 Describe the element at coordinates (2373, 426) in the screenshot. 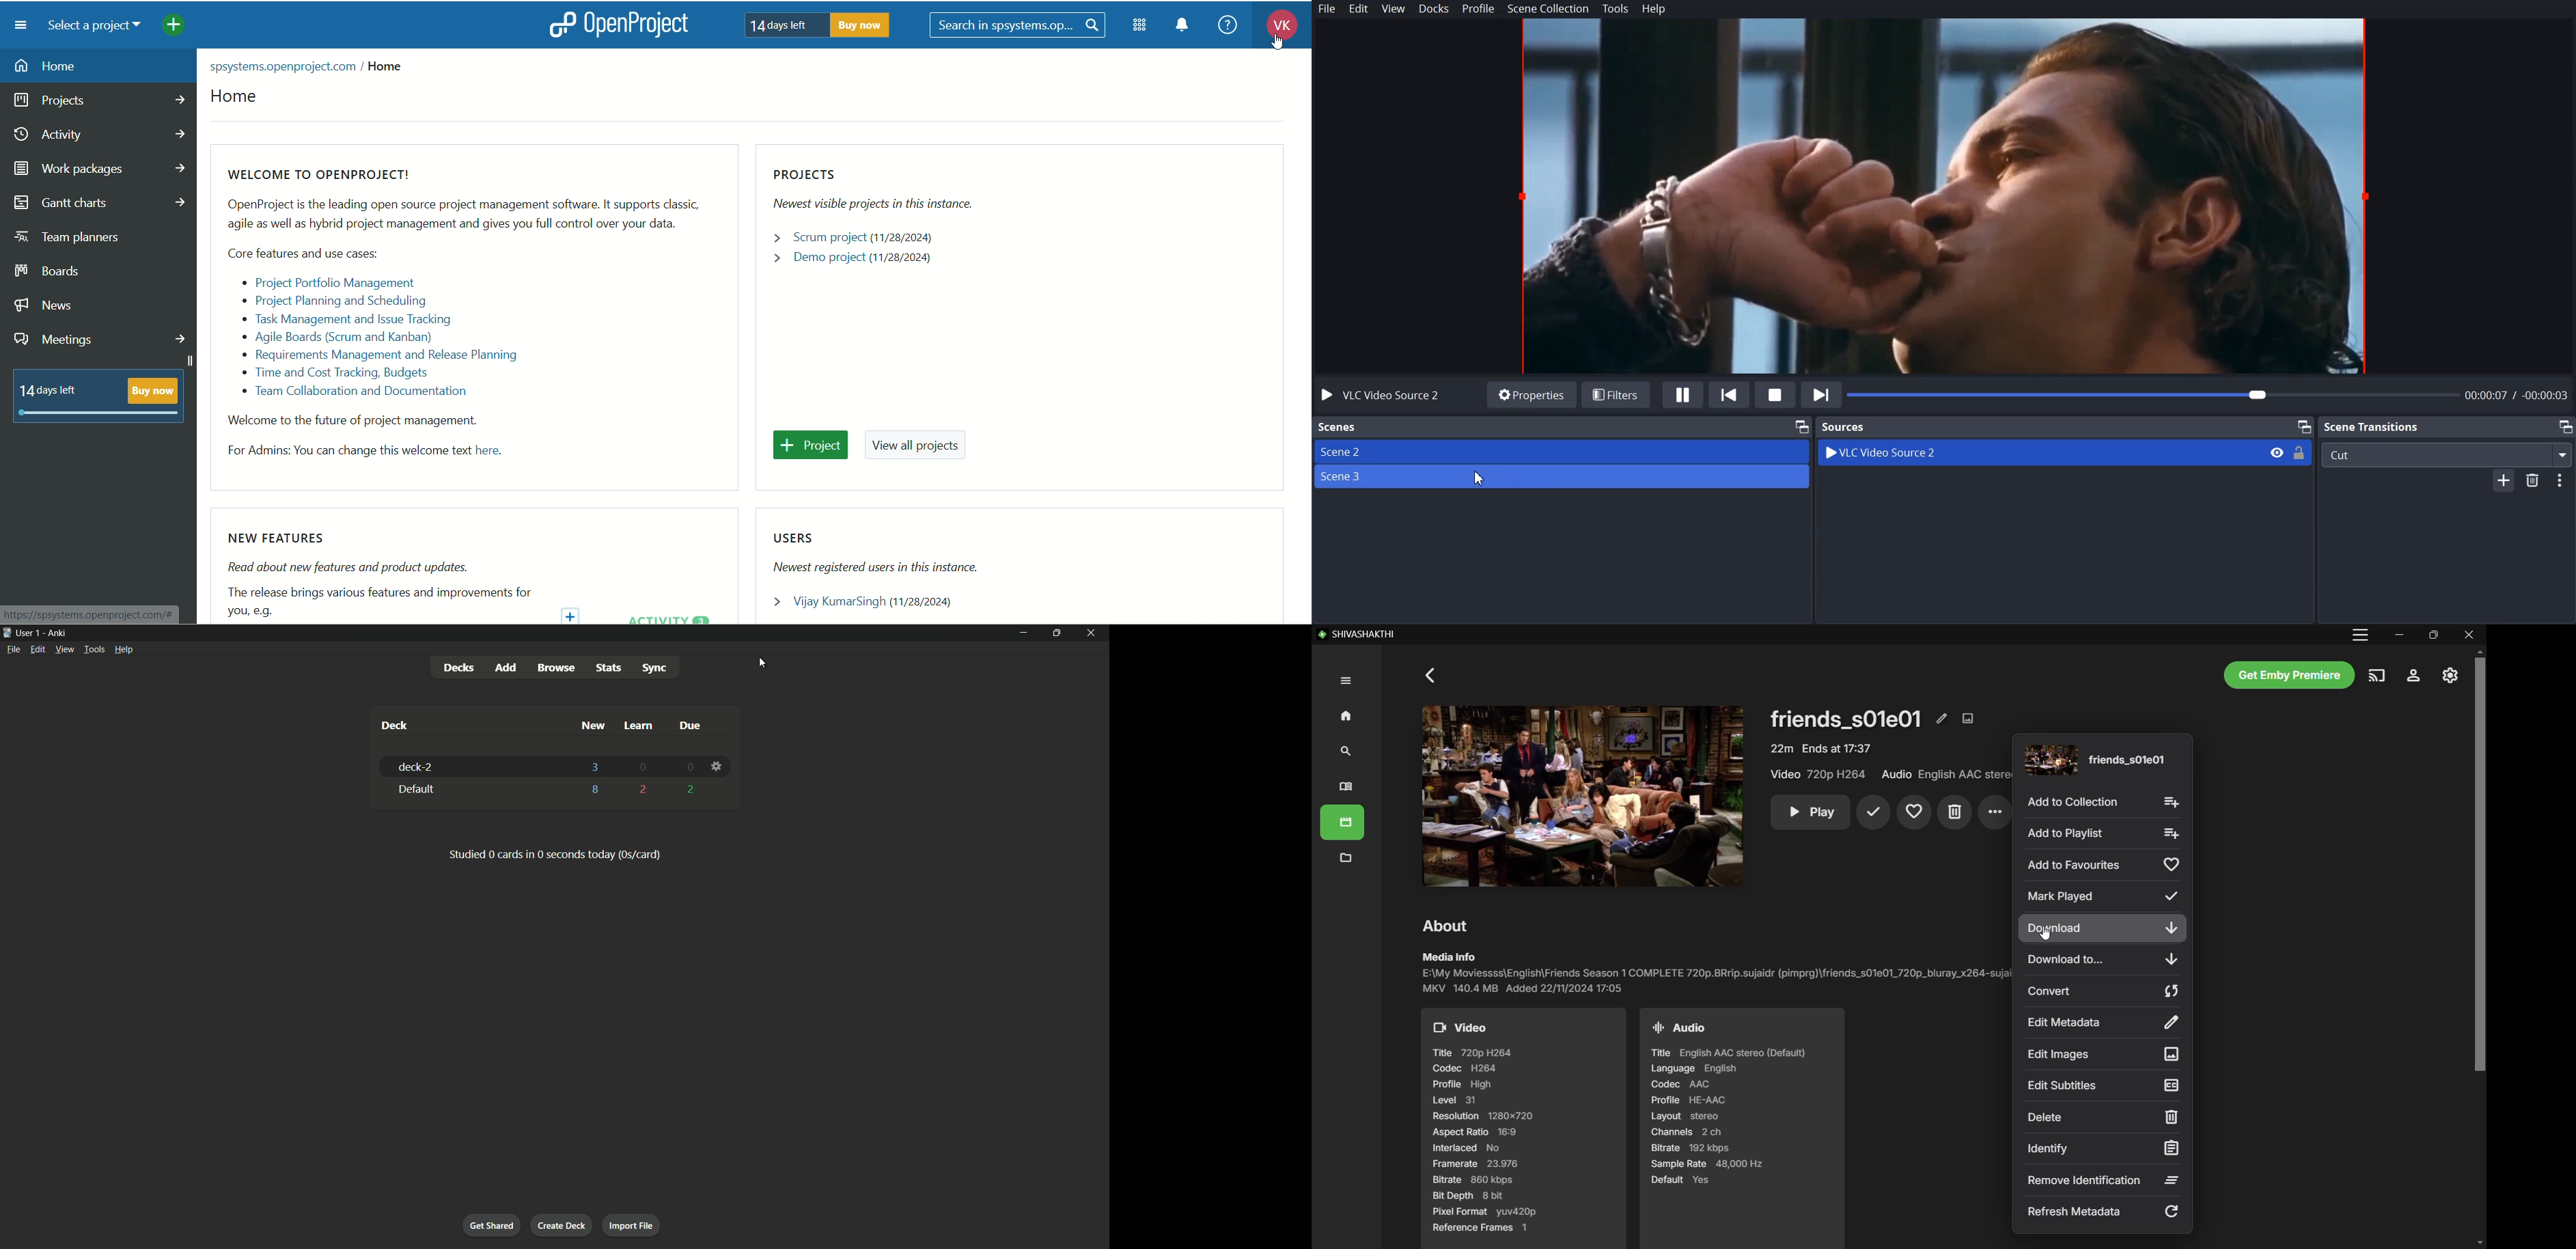

I see `Scene Transition` at that location.